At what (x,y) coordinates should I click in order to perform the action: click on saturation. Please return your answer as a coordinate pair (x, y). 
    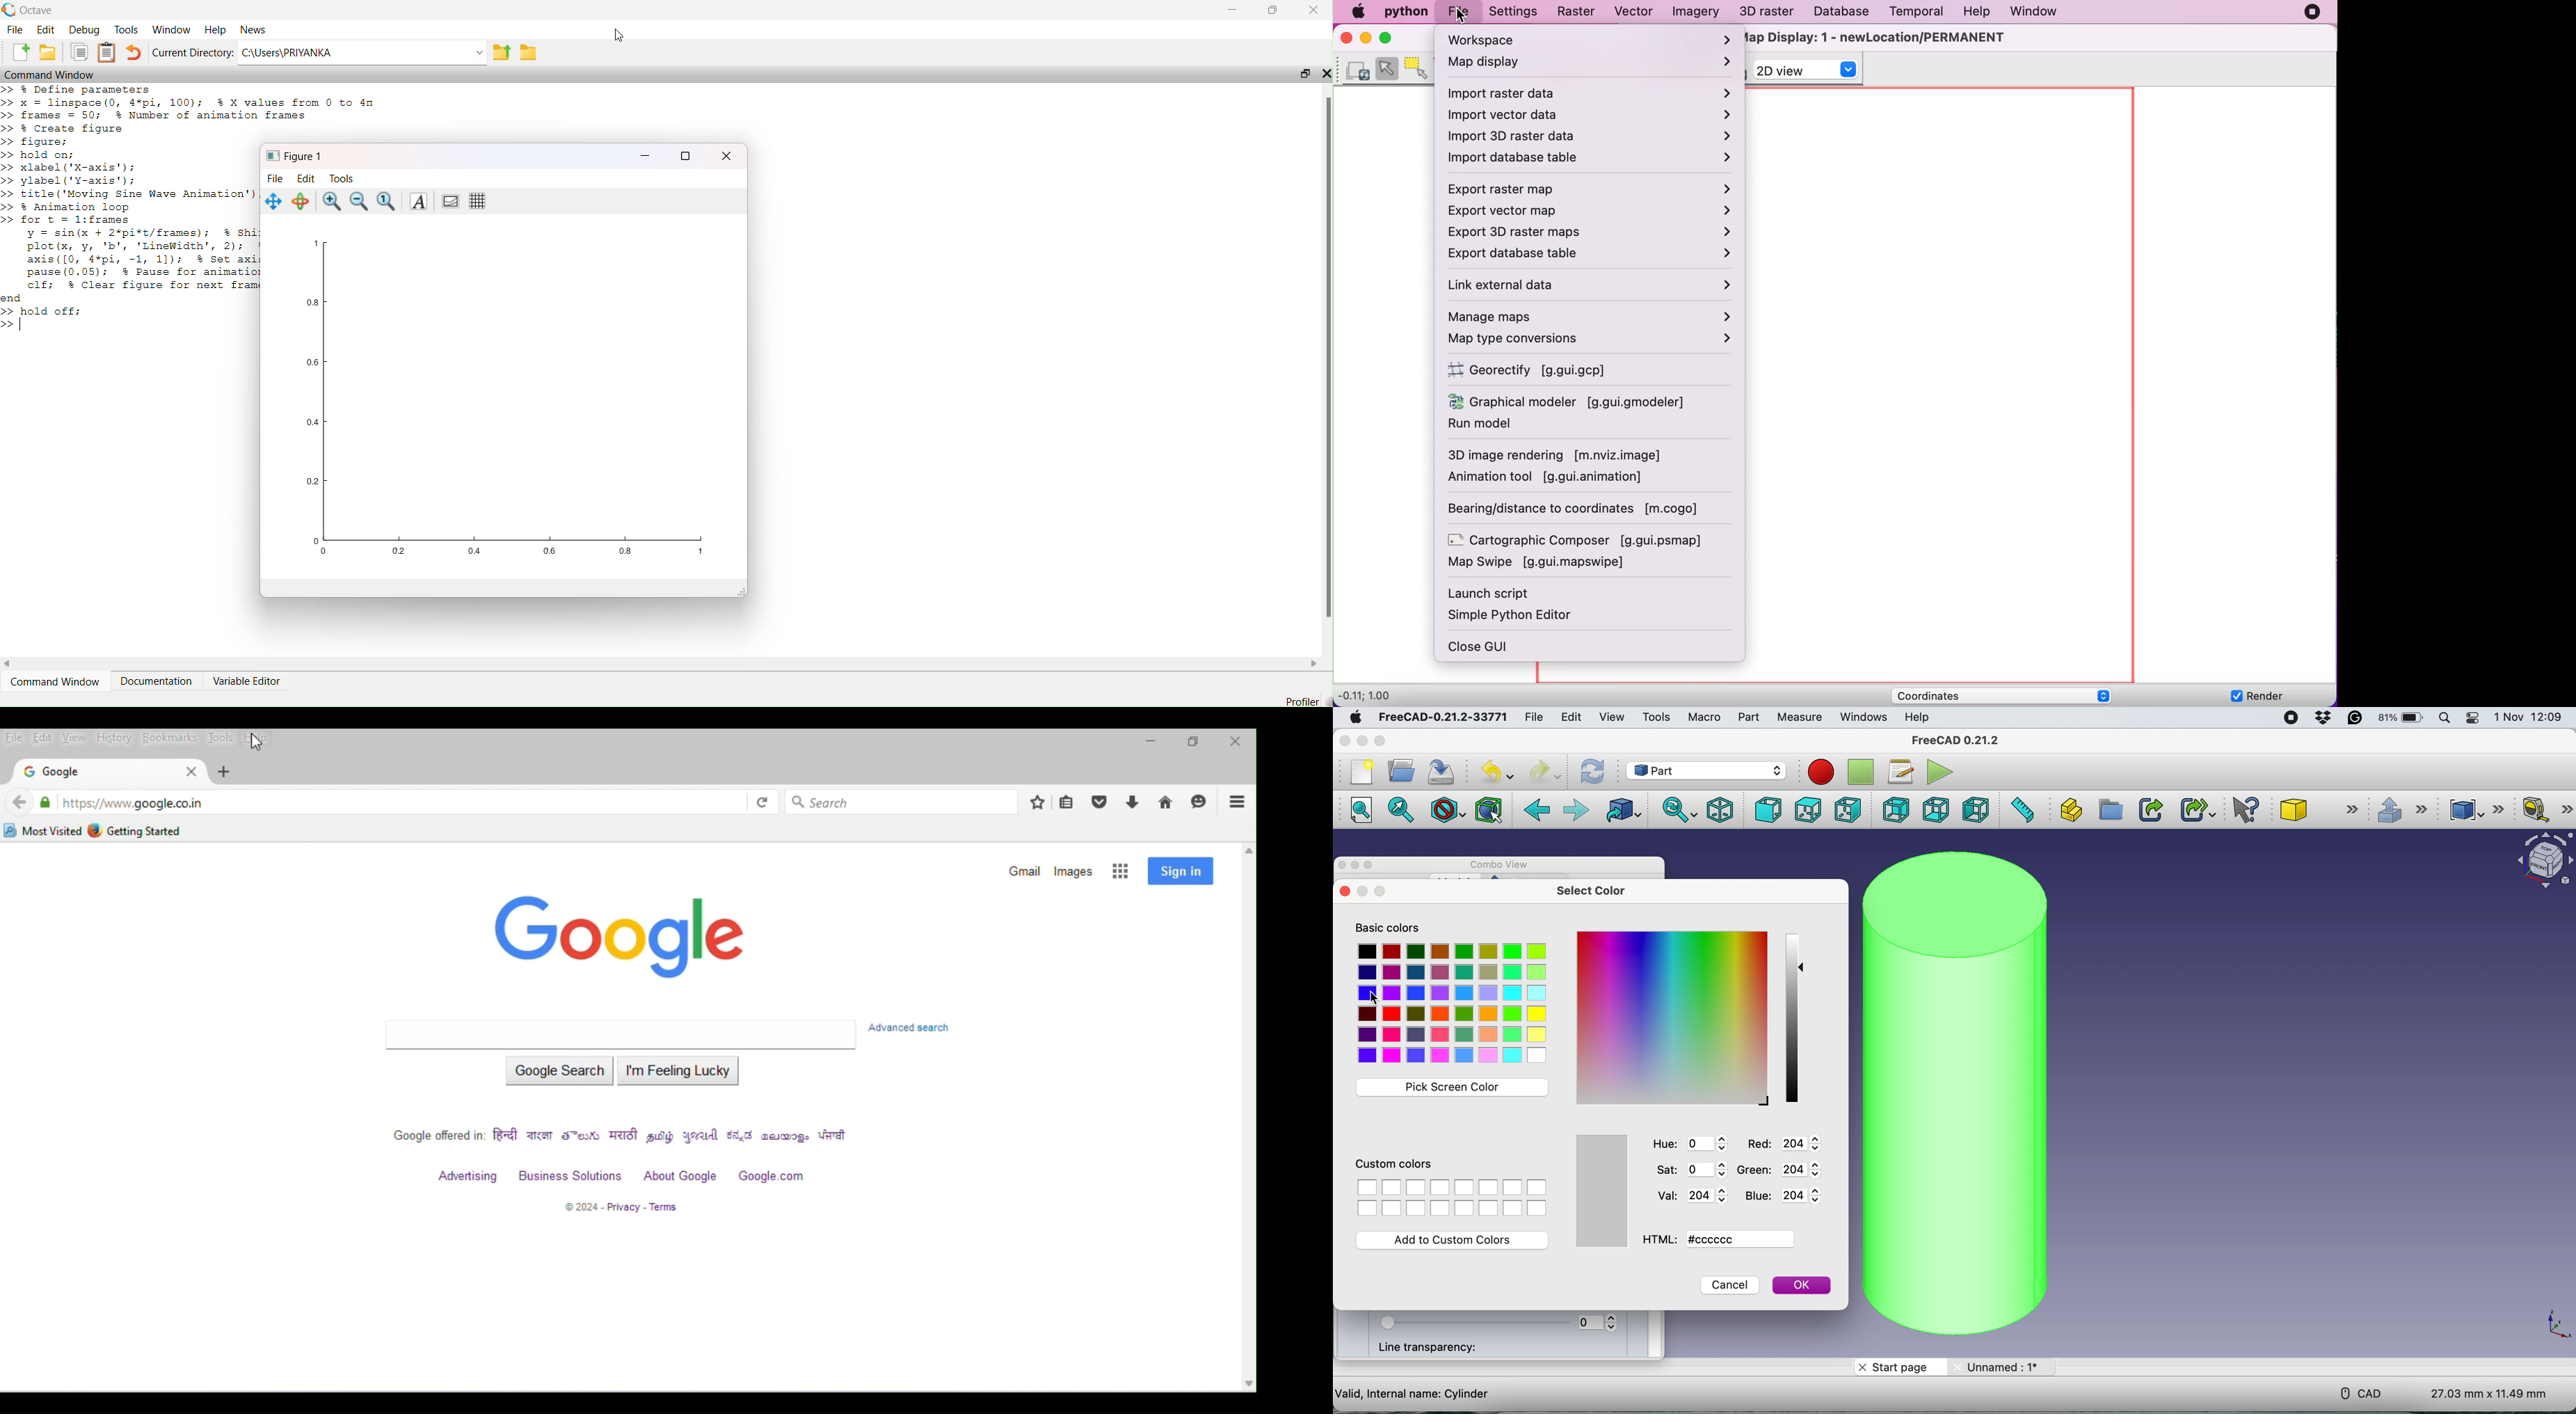
    Looking at the image, I should click on (1693, 1169).